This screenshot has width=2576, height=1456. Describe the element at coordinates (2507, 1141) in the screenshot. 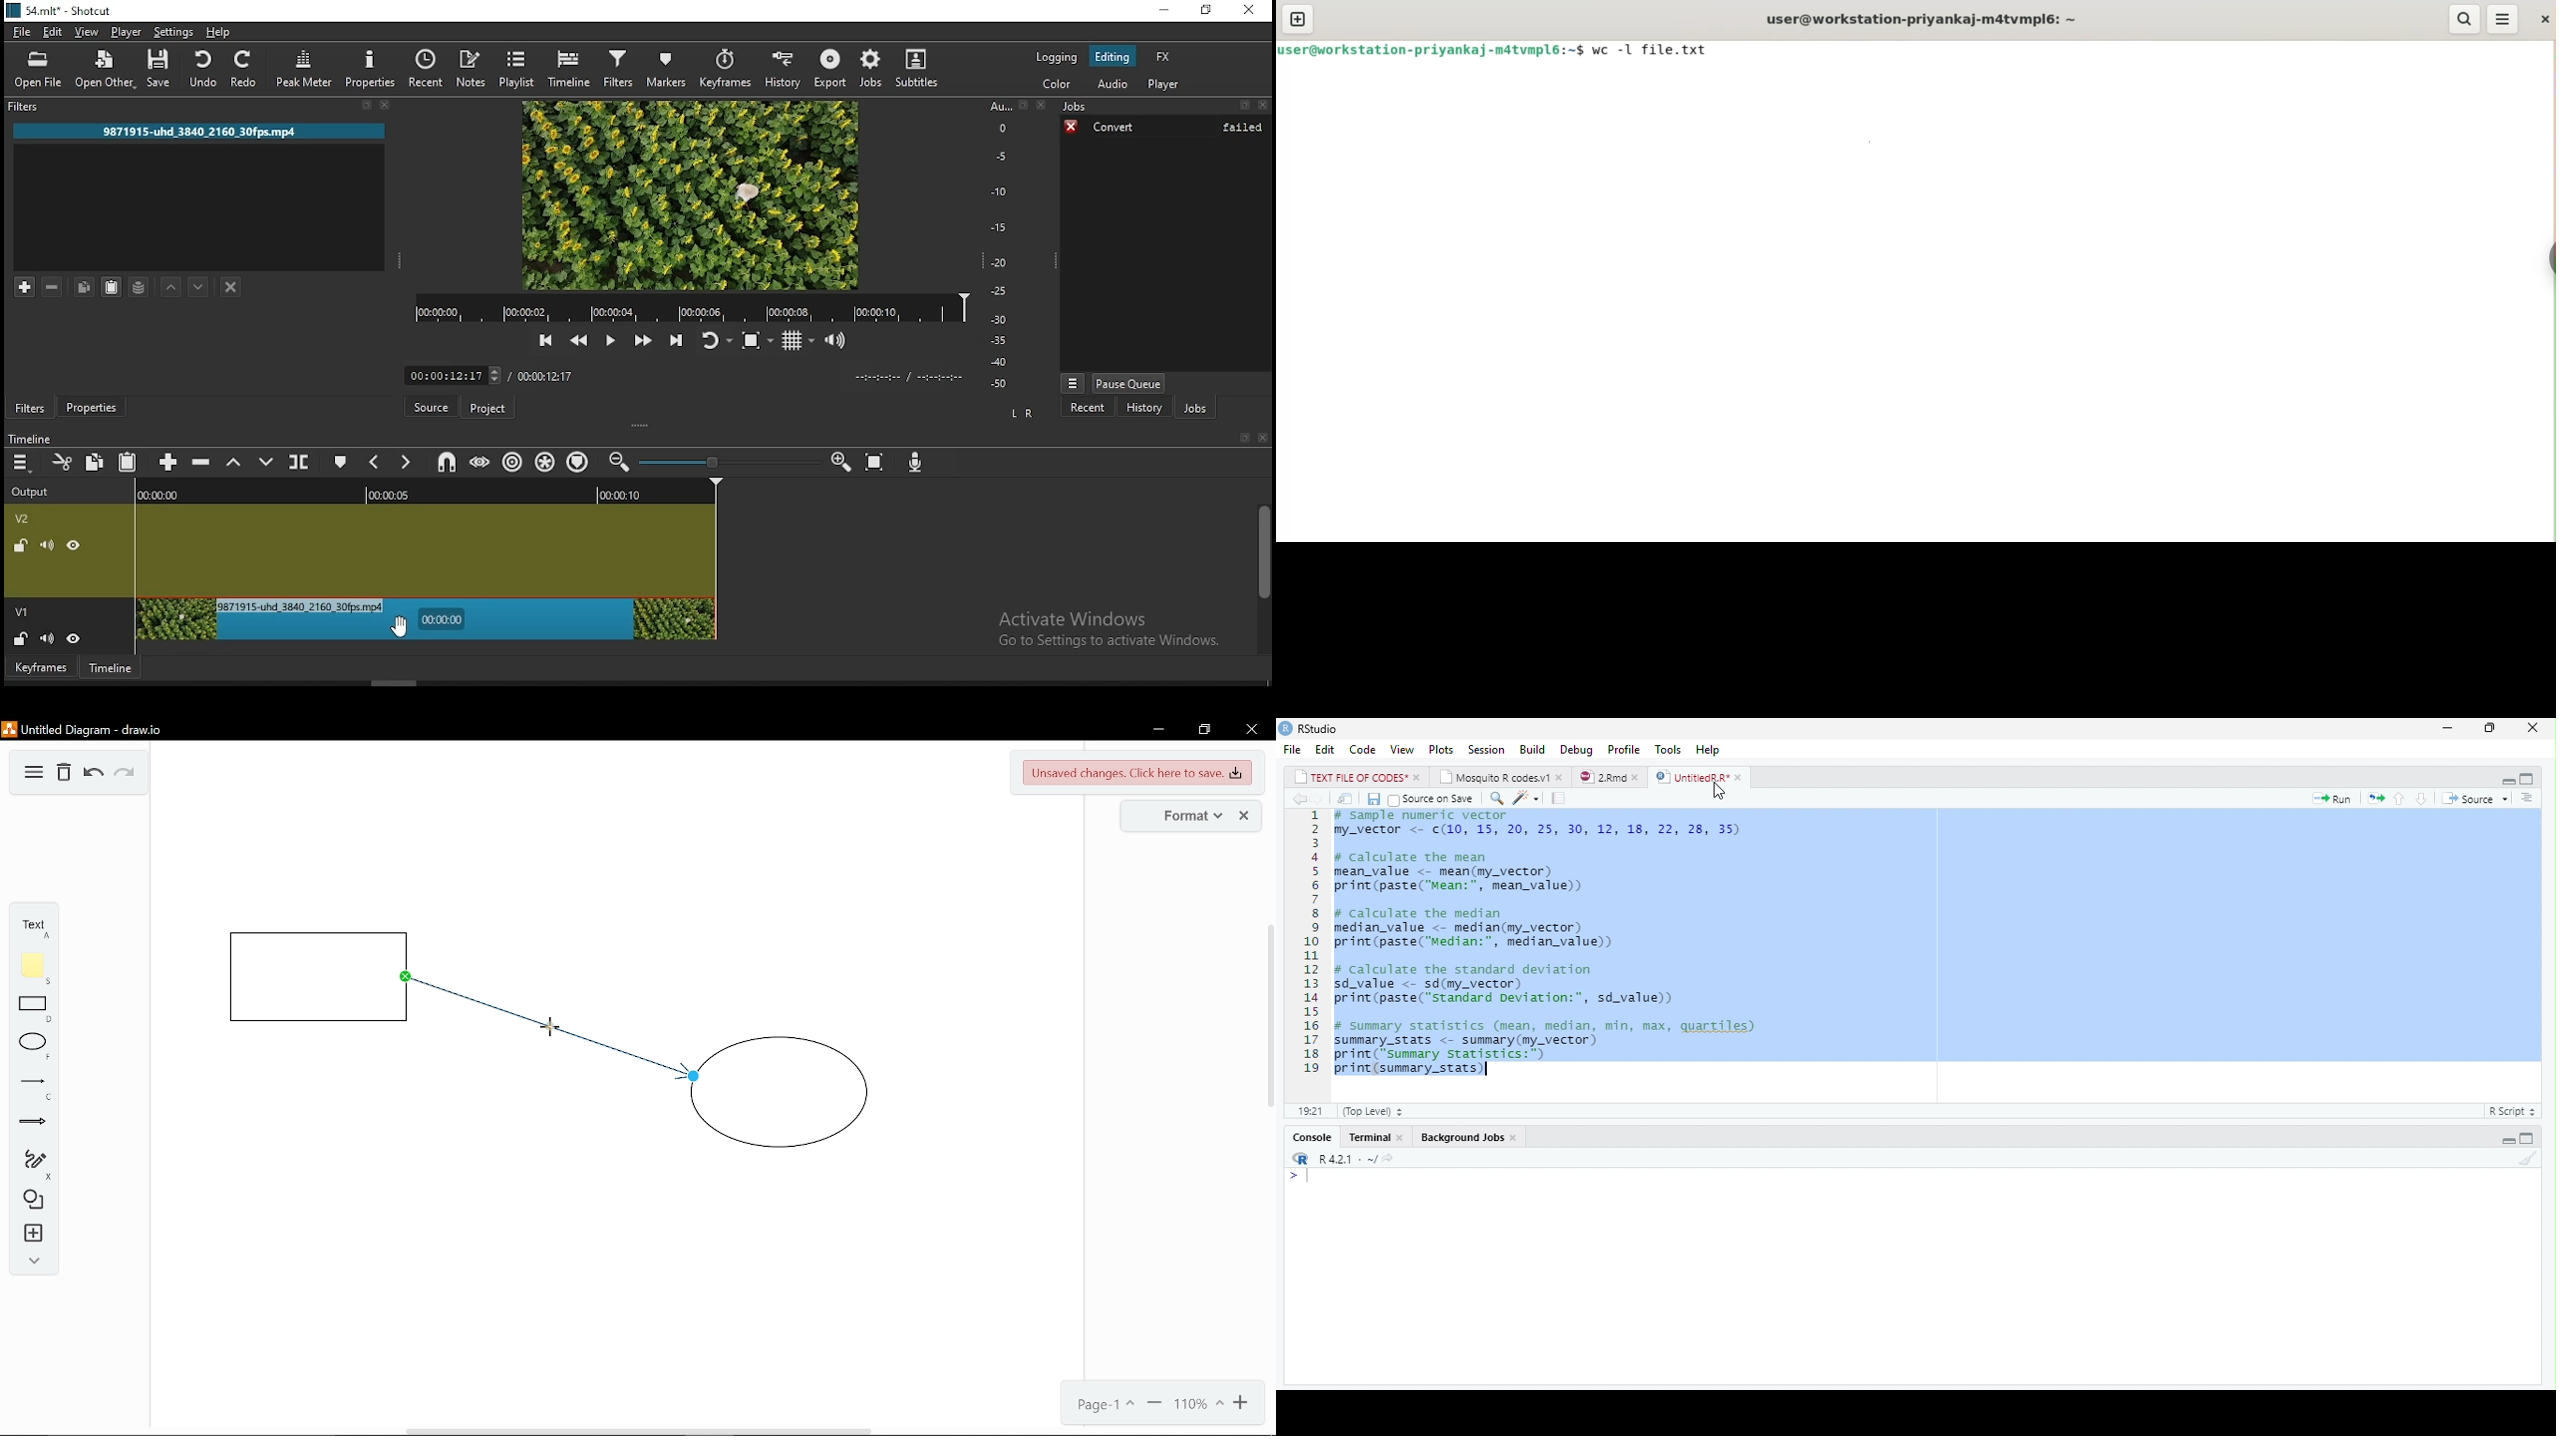

I see `minimize` at that location.